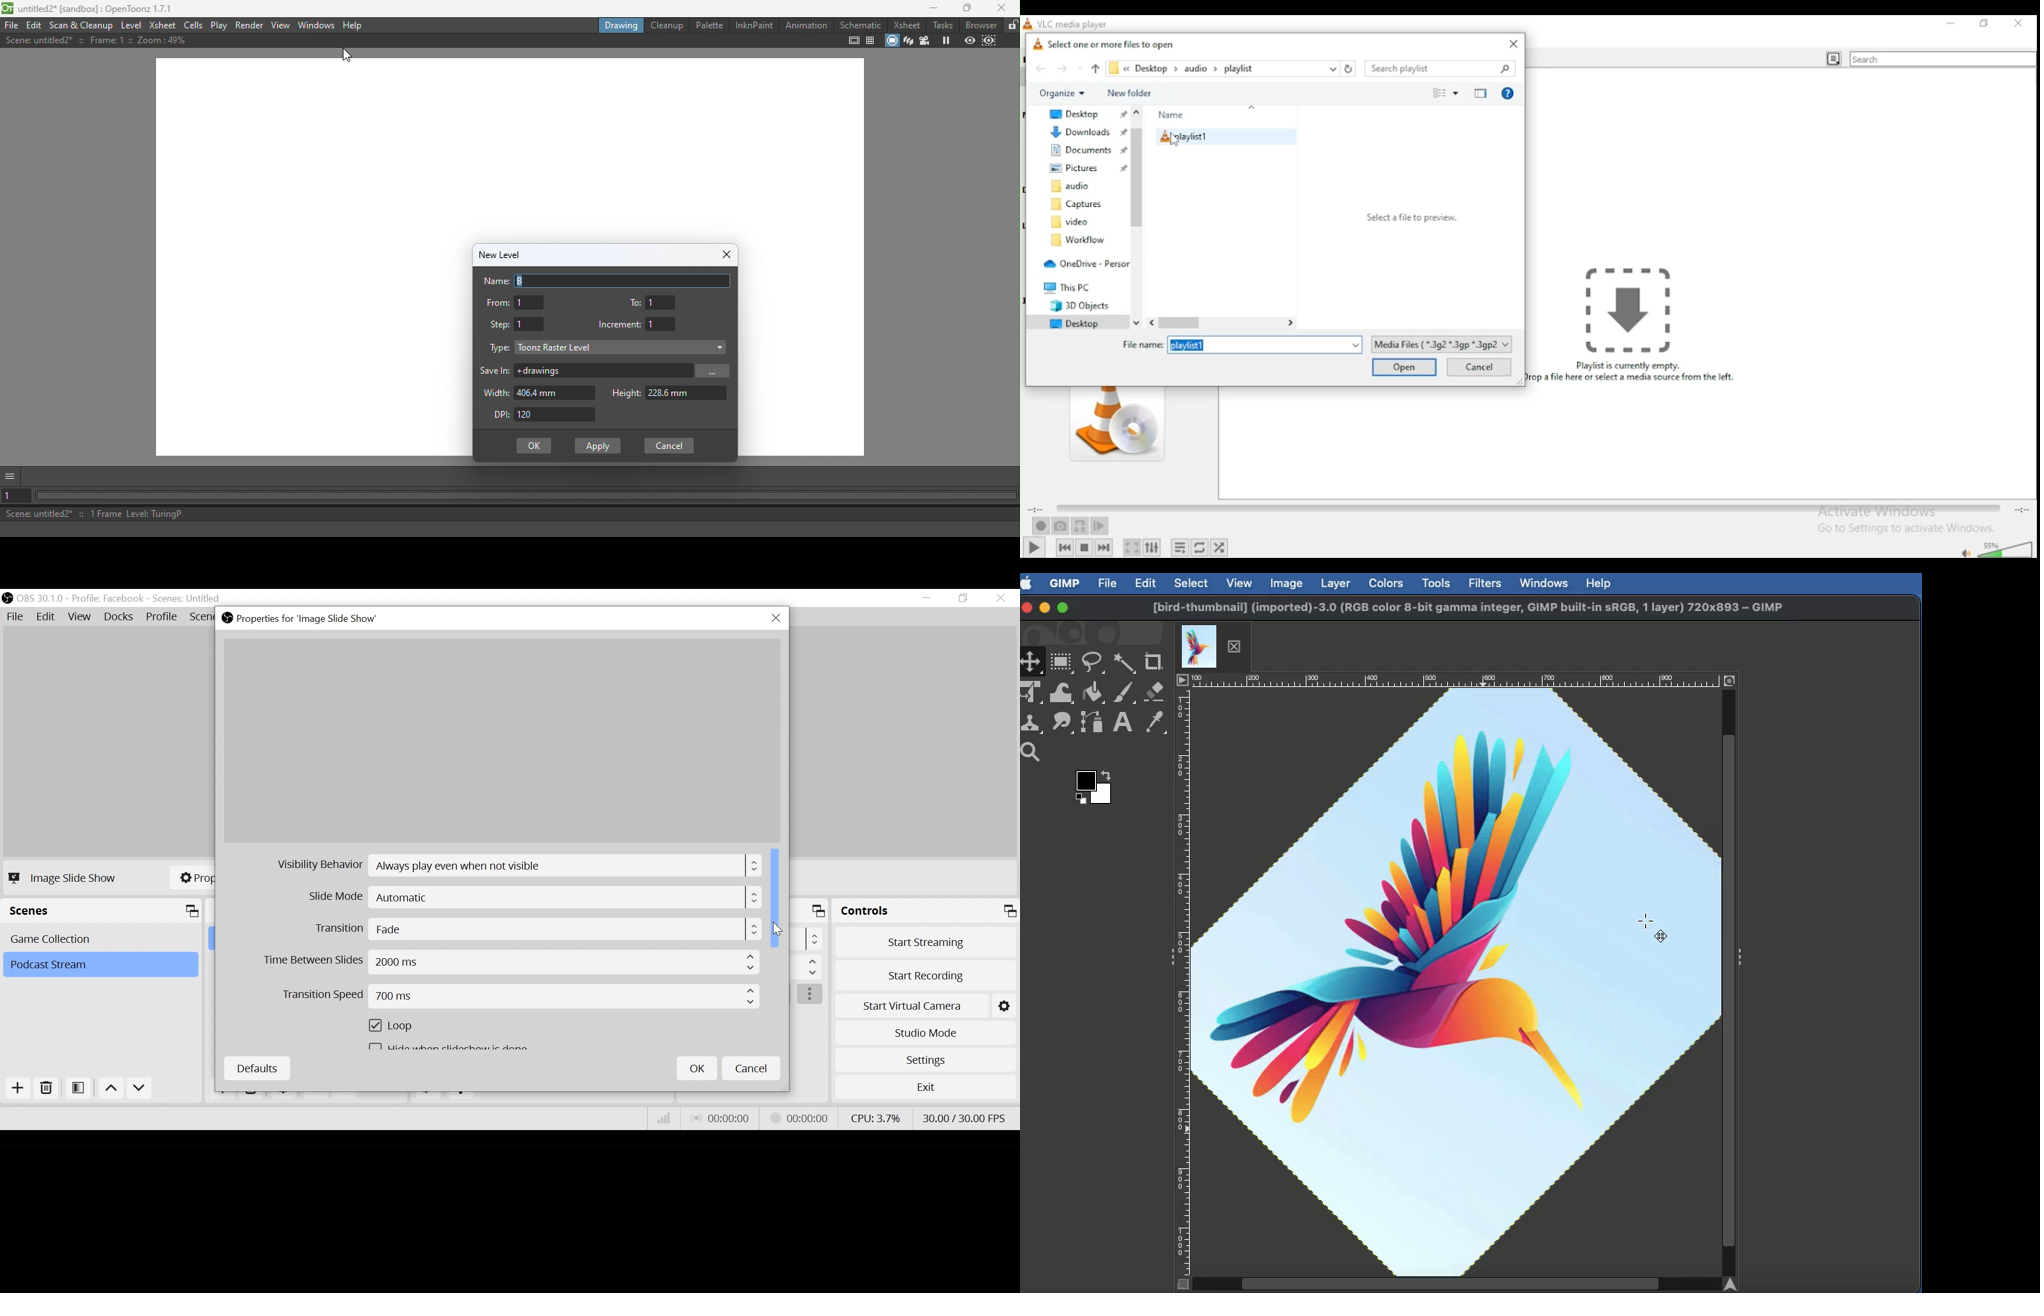  What do you see at coordinates (556, 393) in the screenshot?
I see `Width` at bounding box center [556, 393].